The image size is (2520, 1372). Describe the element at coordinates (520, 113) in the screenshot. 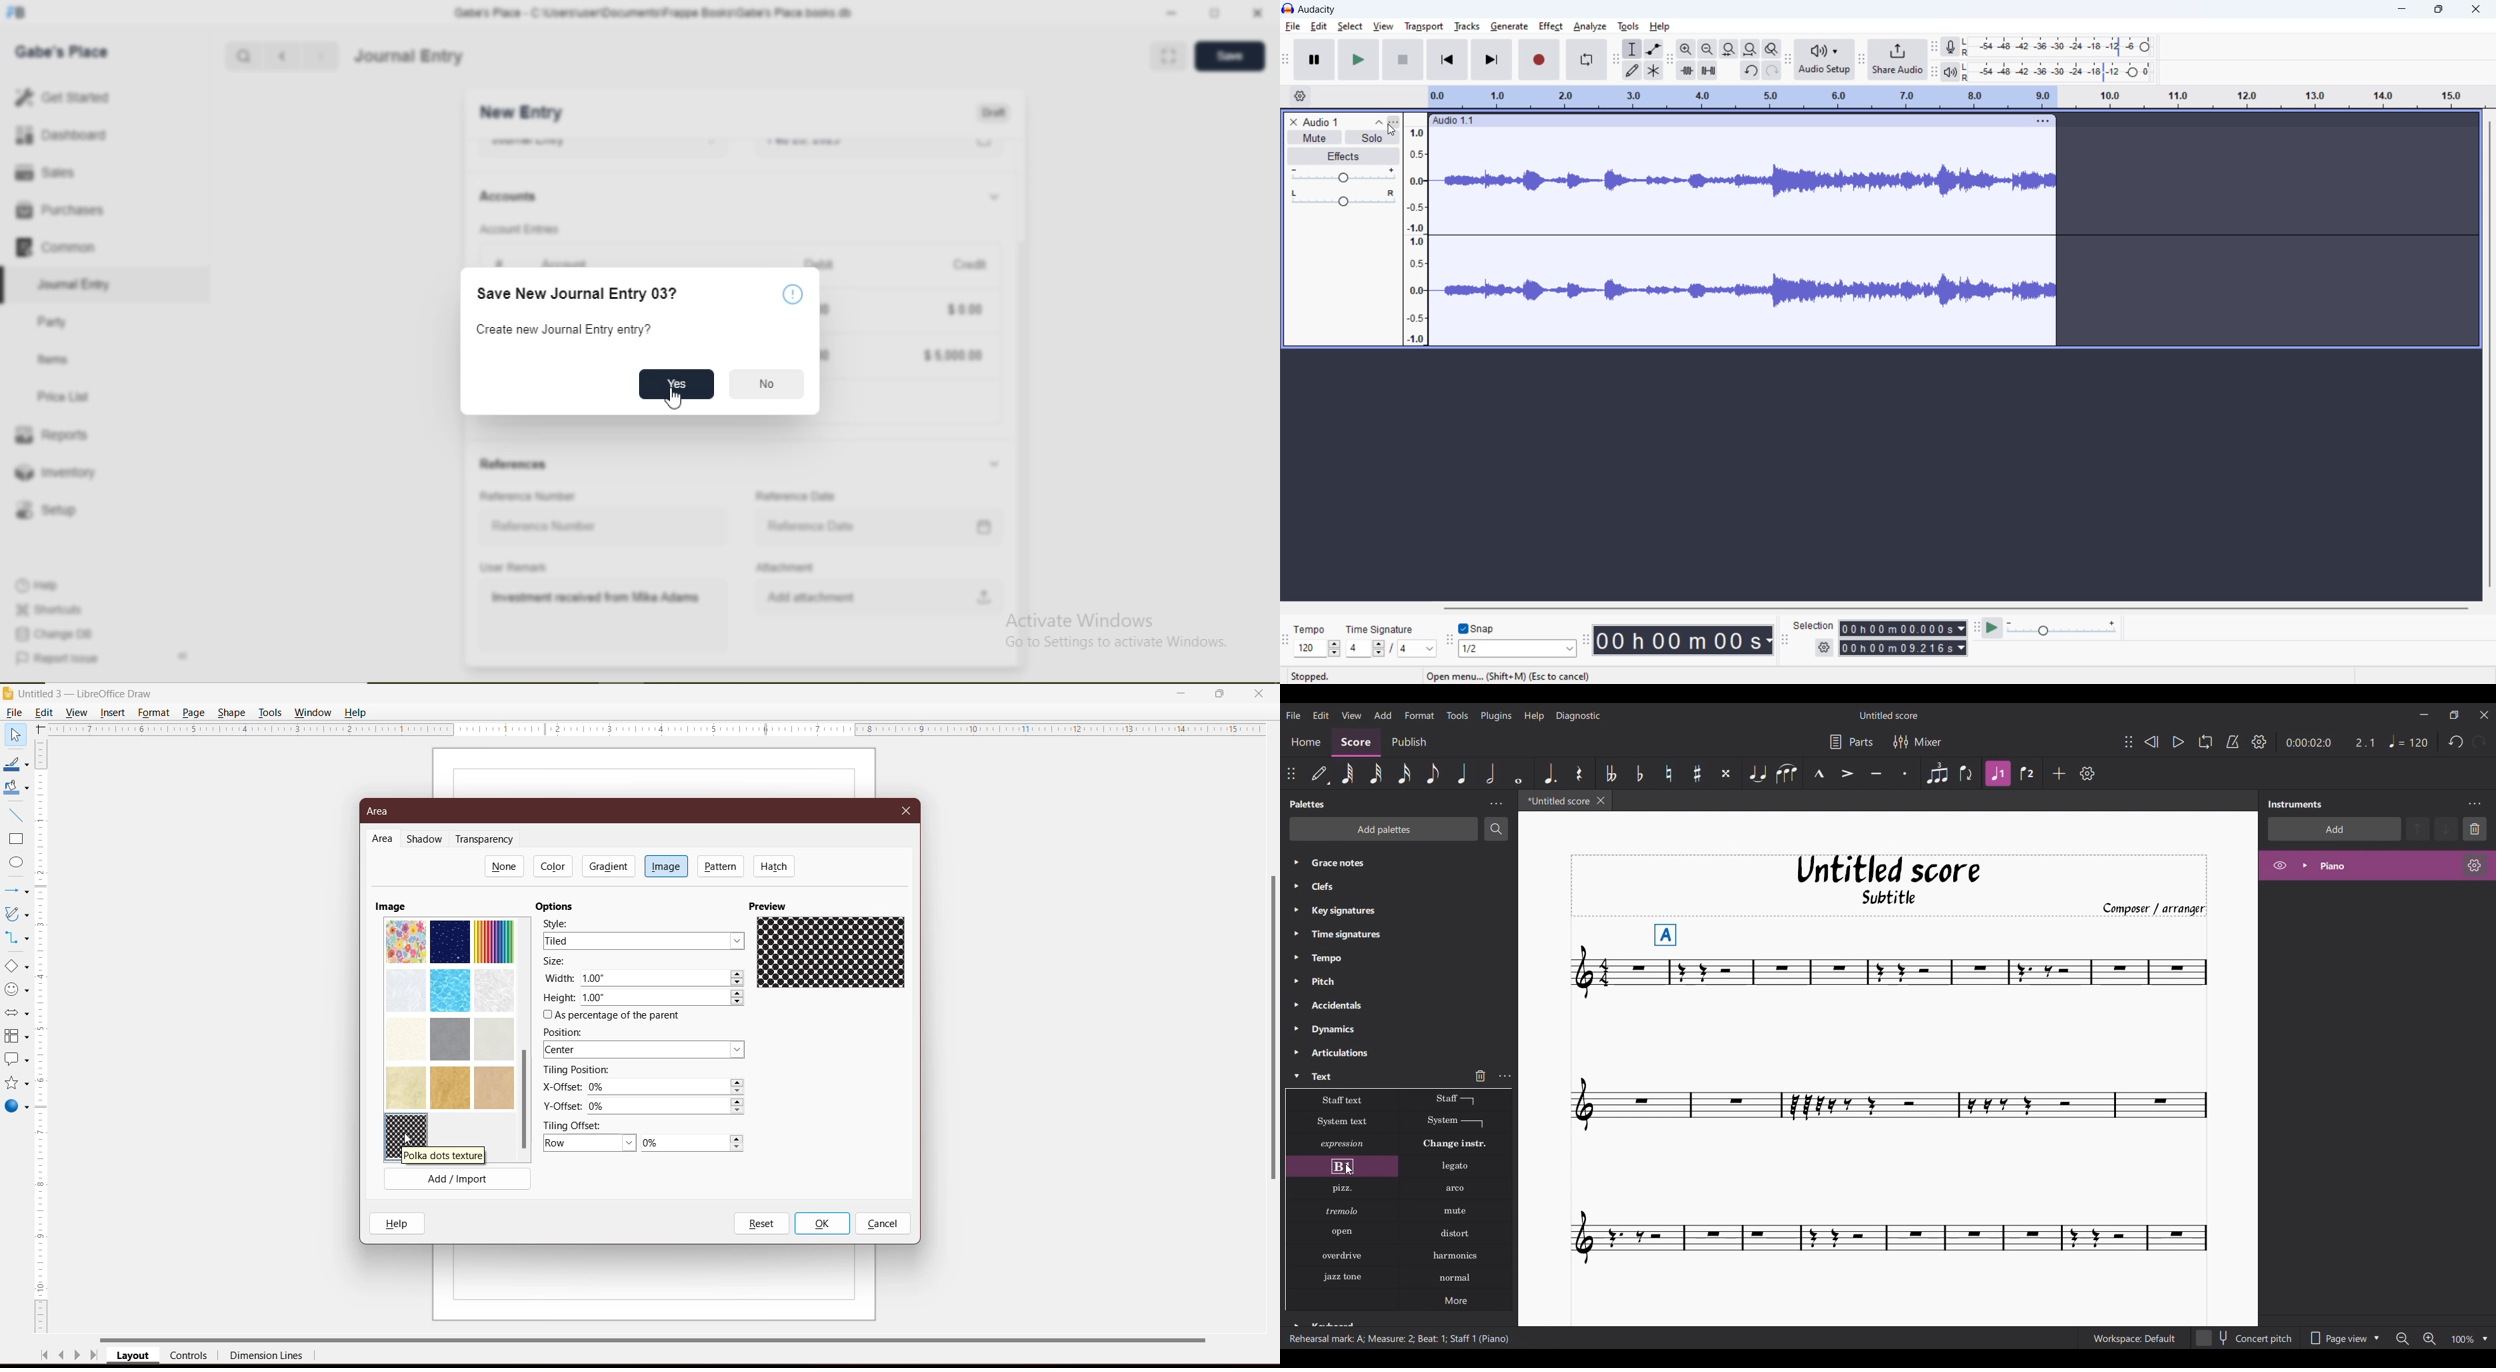

I see `New Entry` at that location.